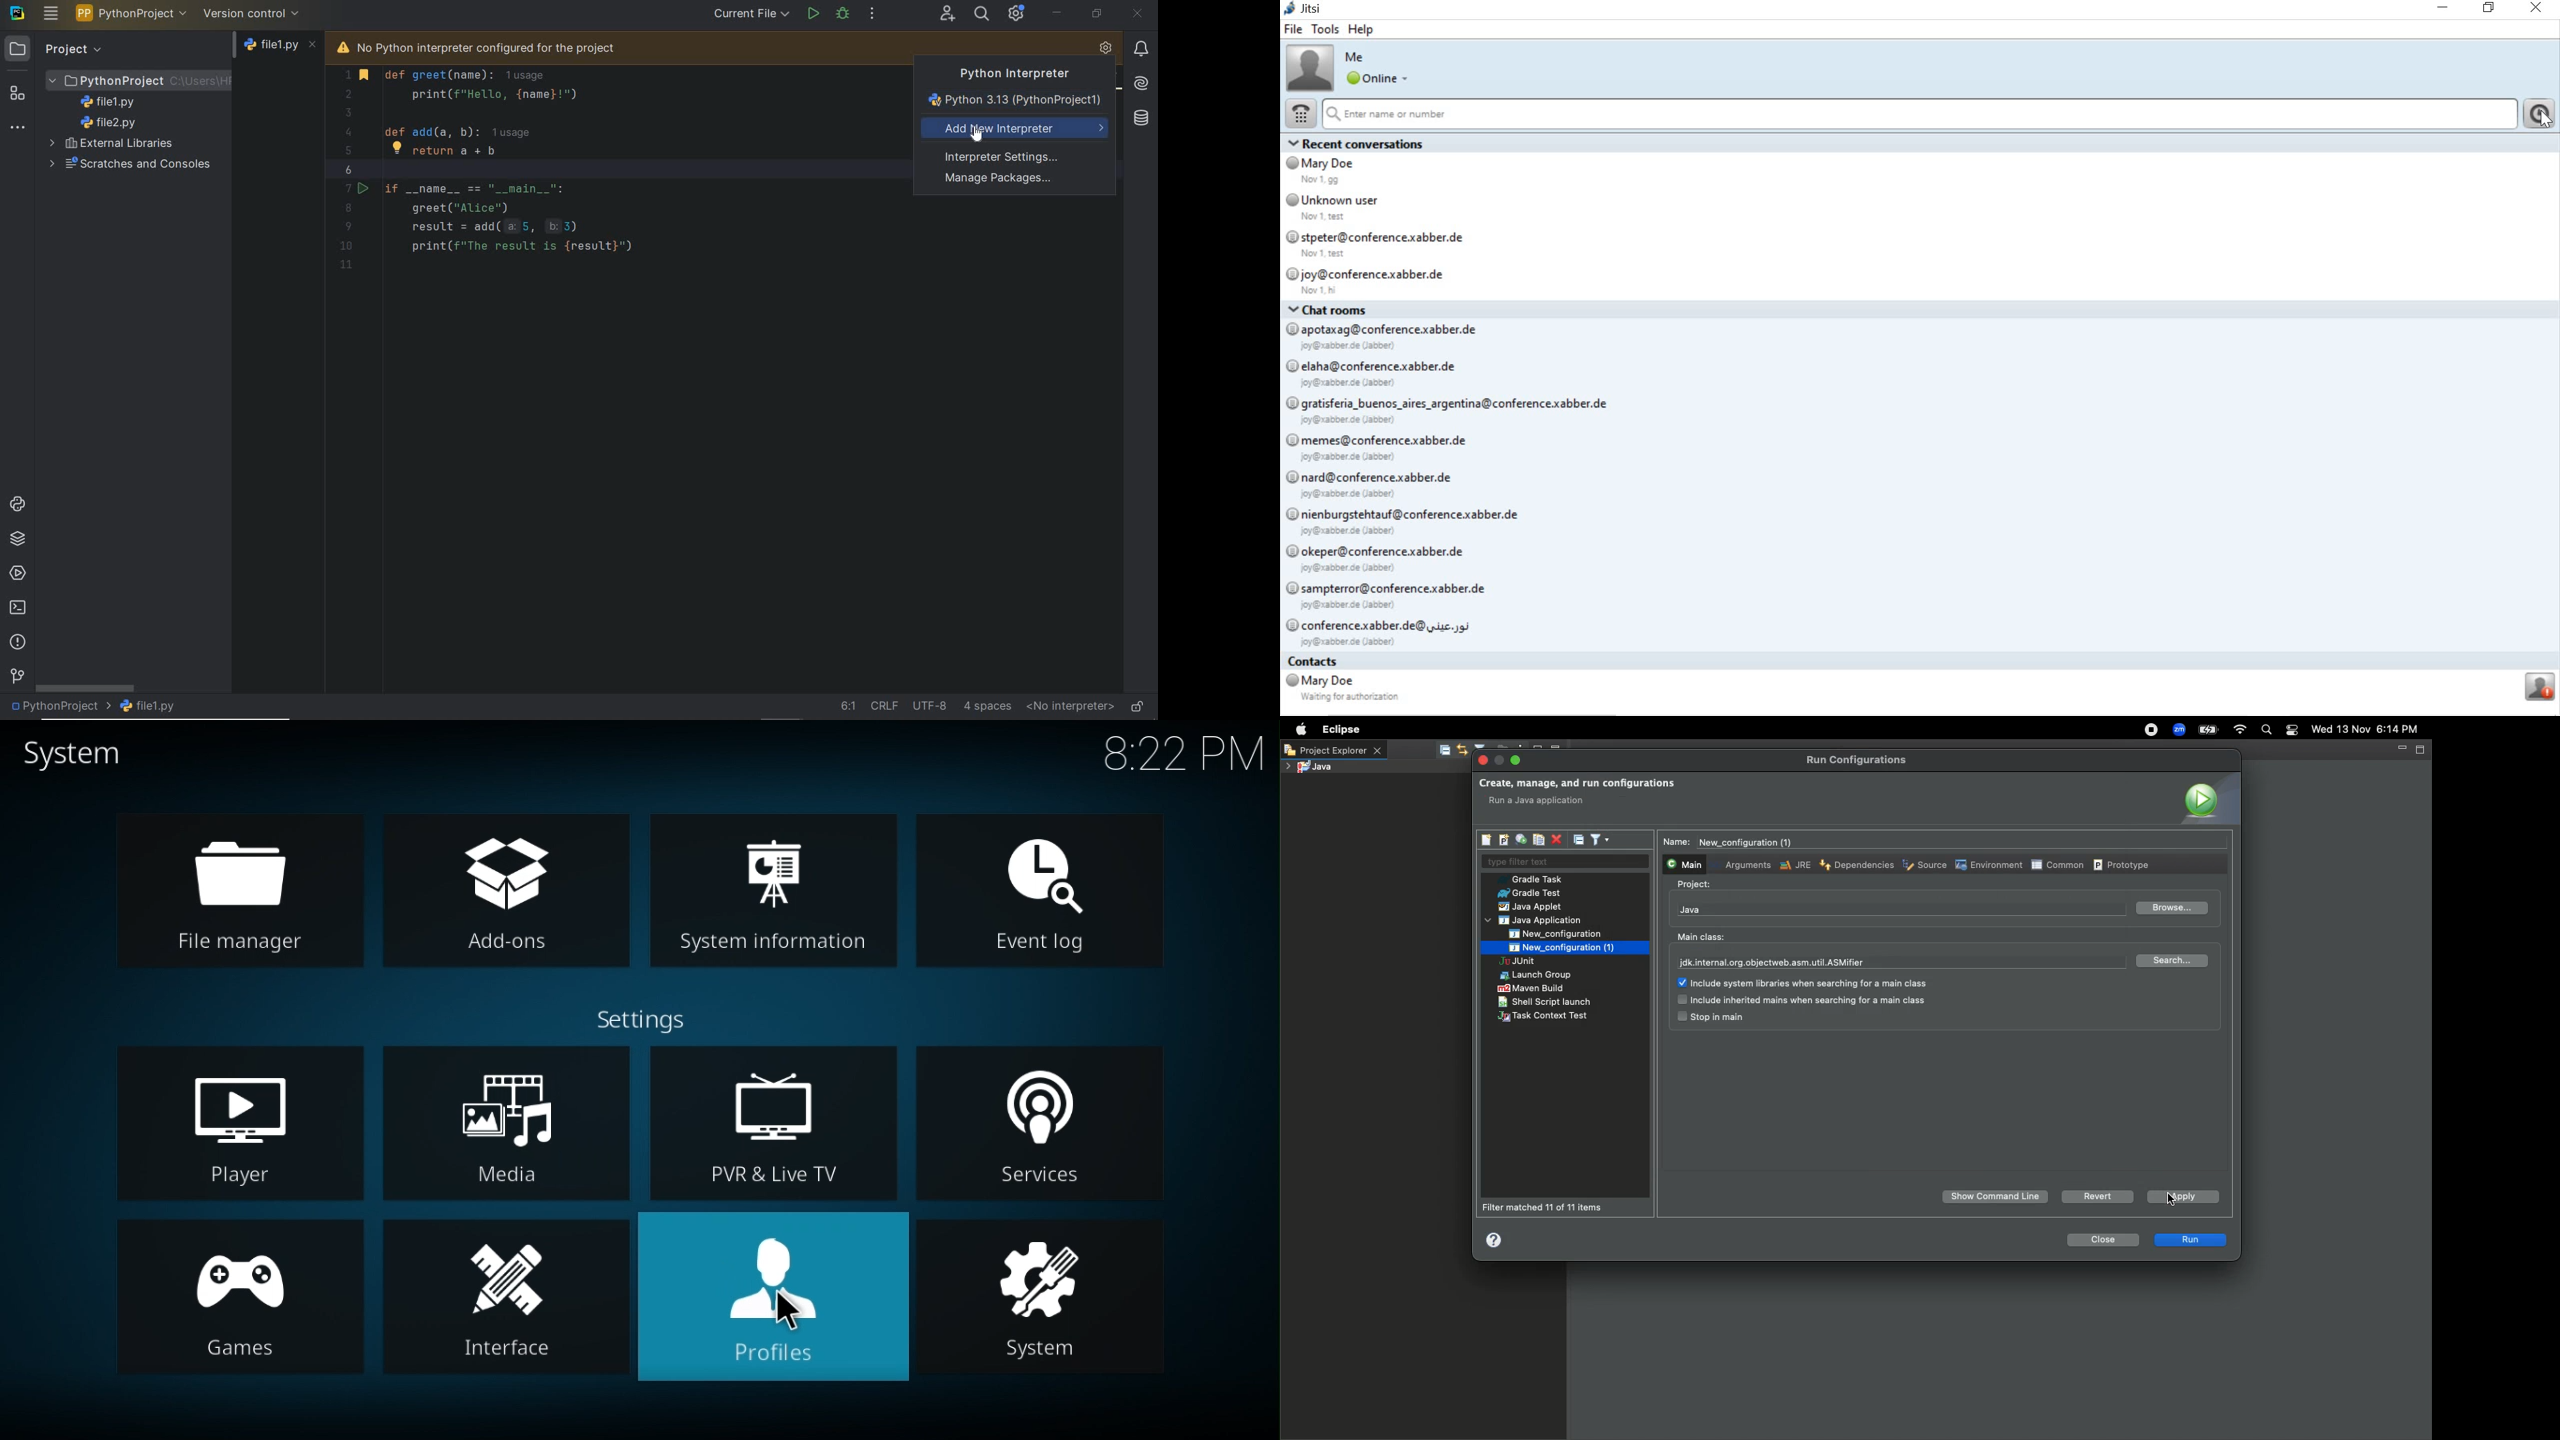 The image size is (2576, 1456). What do you see at coordinates (2182, 1198) in the screenshot?
I see `Clicking on apply` at bounding box center [2182, 1198].